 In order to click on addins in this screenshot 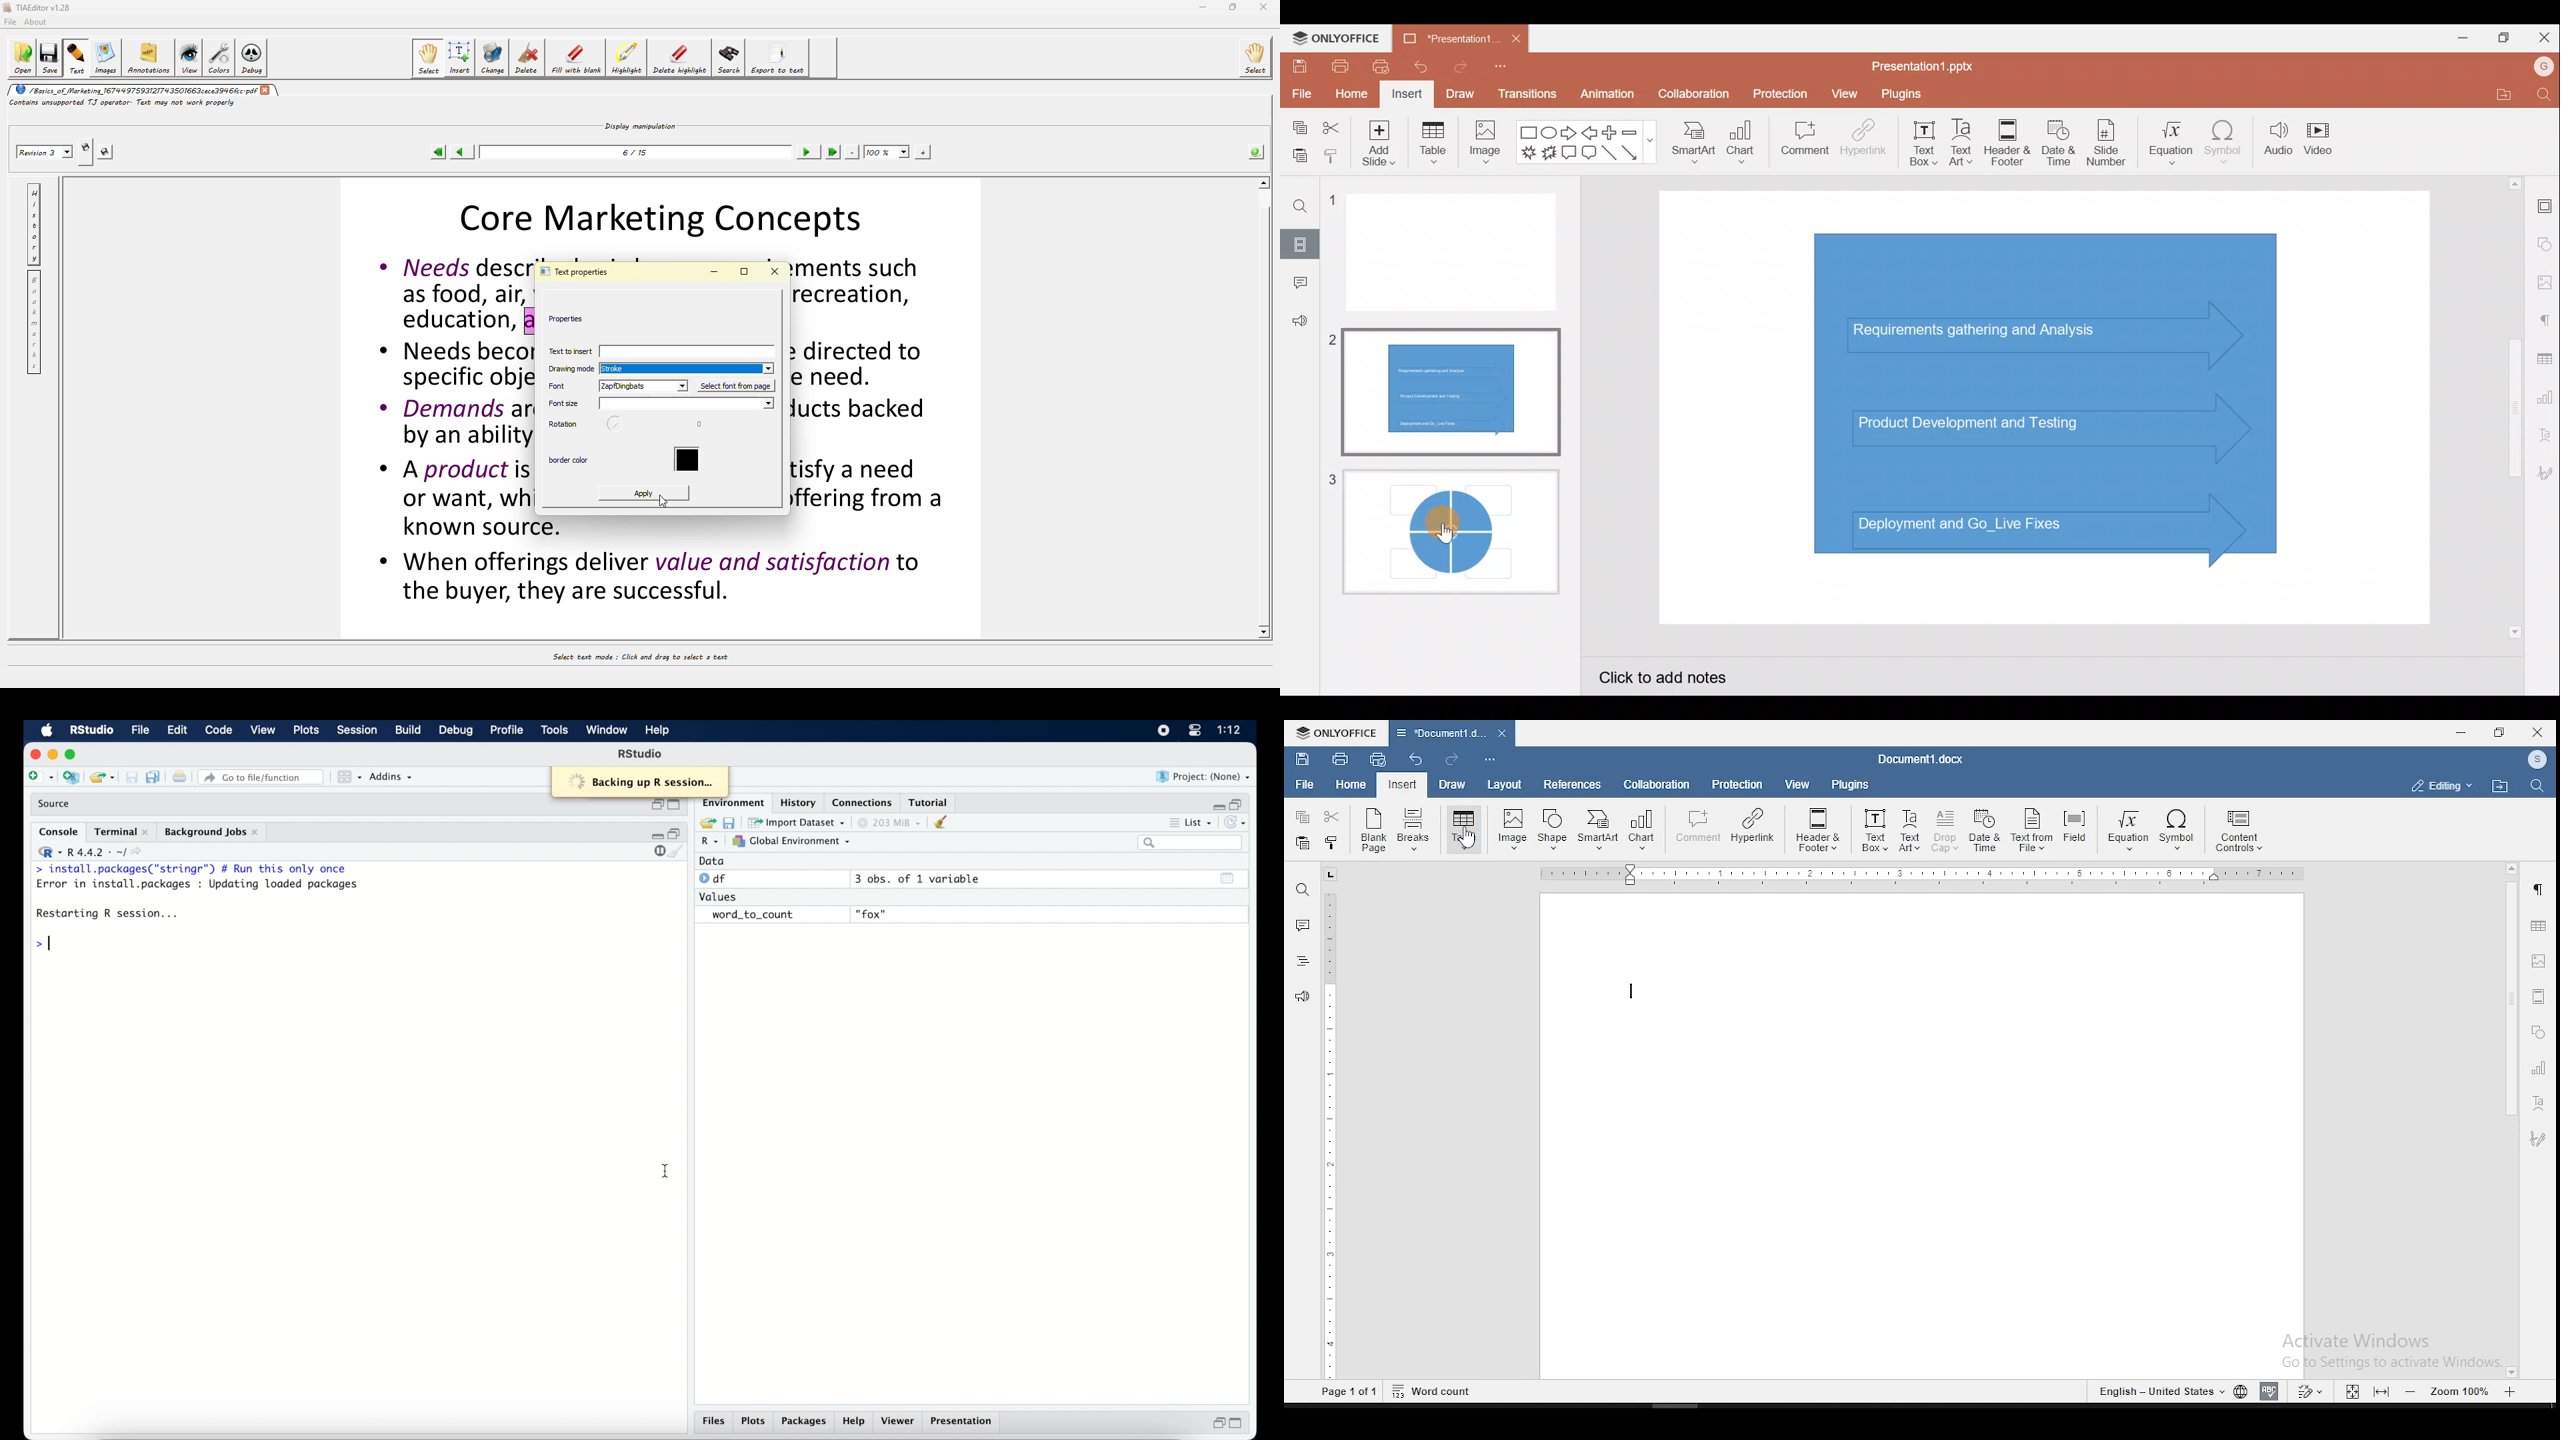, I will do `click(391, 777)`.